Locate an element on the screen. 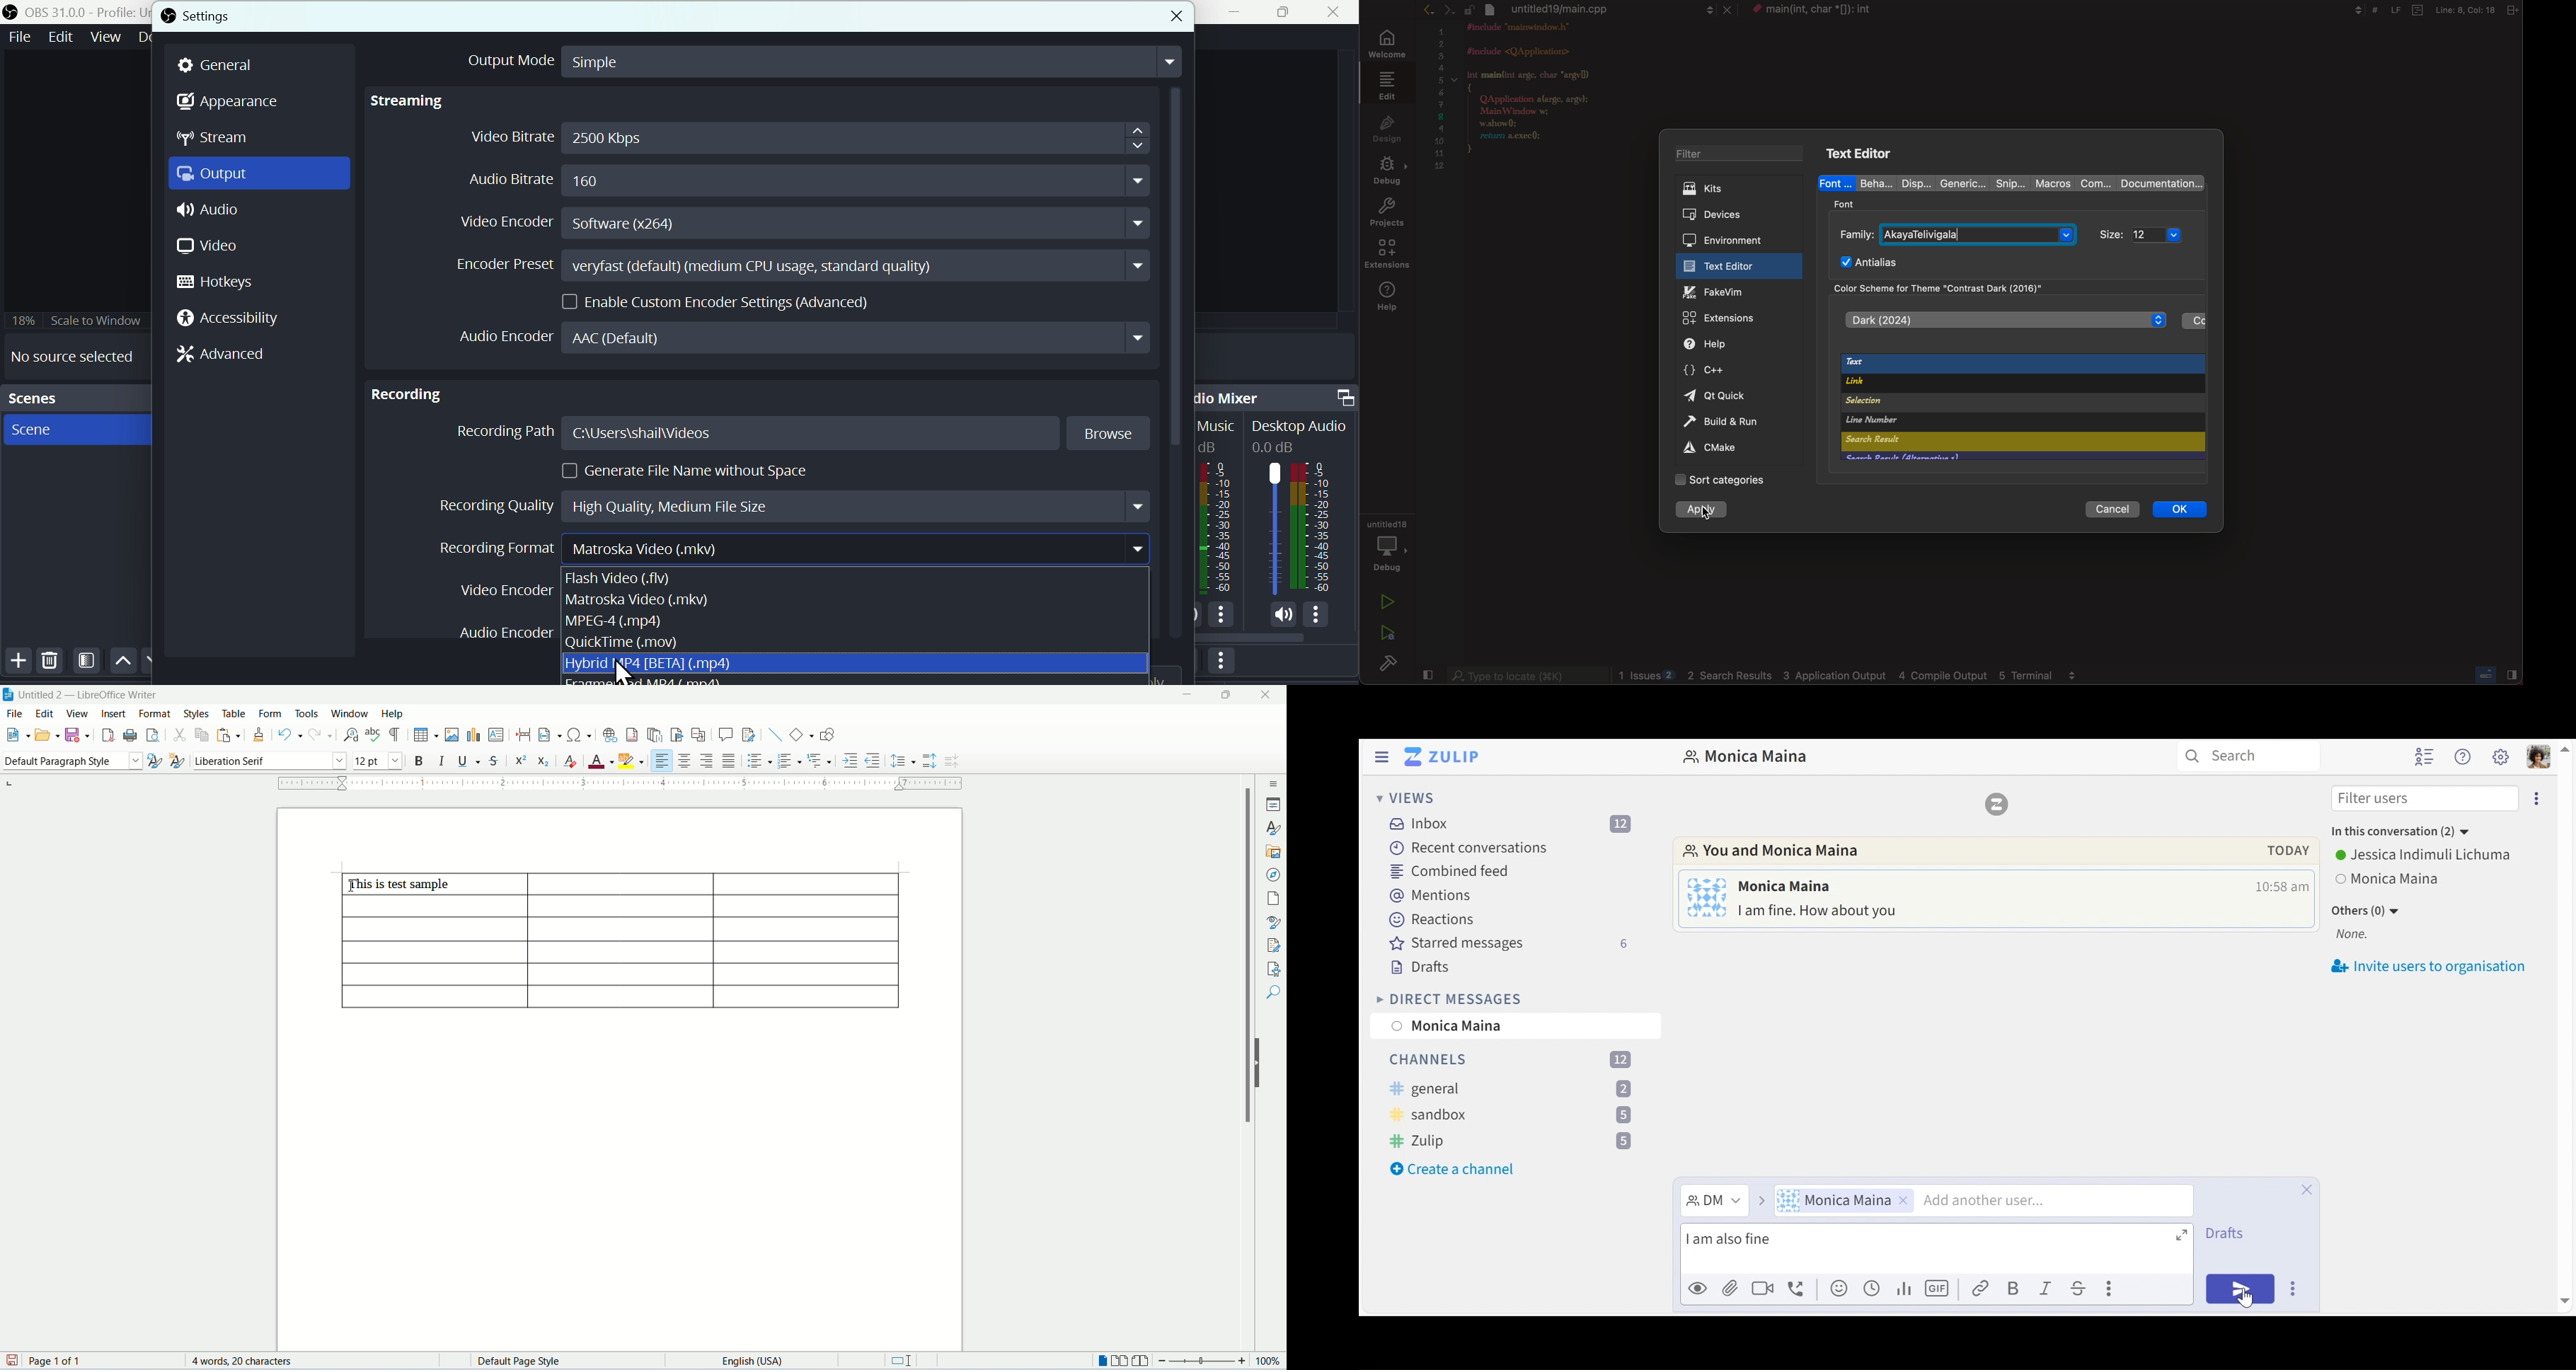  Accessibility is located at coordinates (234, 317).